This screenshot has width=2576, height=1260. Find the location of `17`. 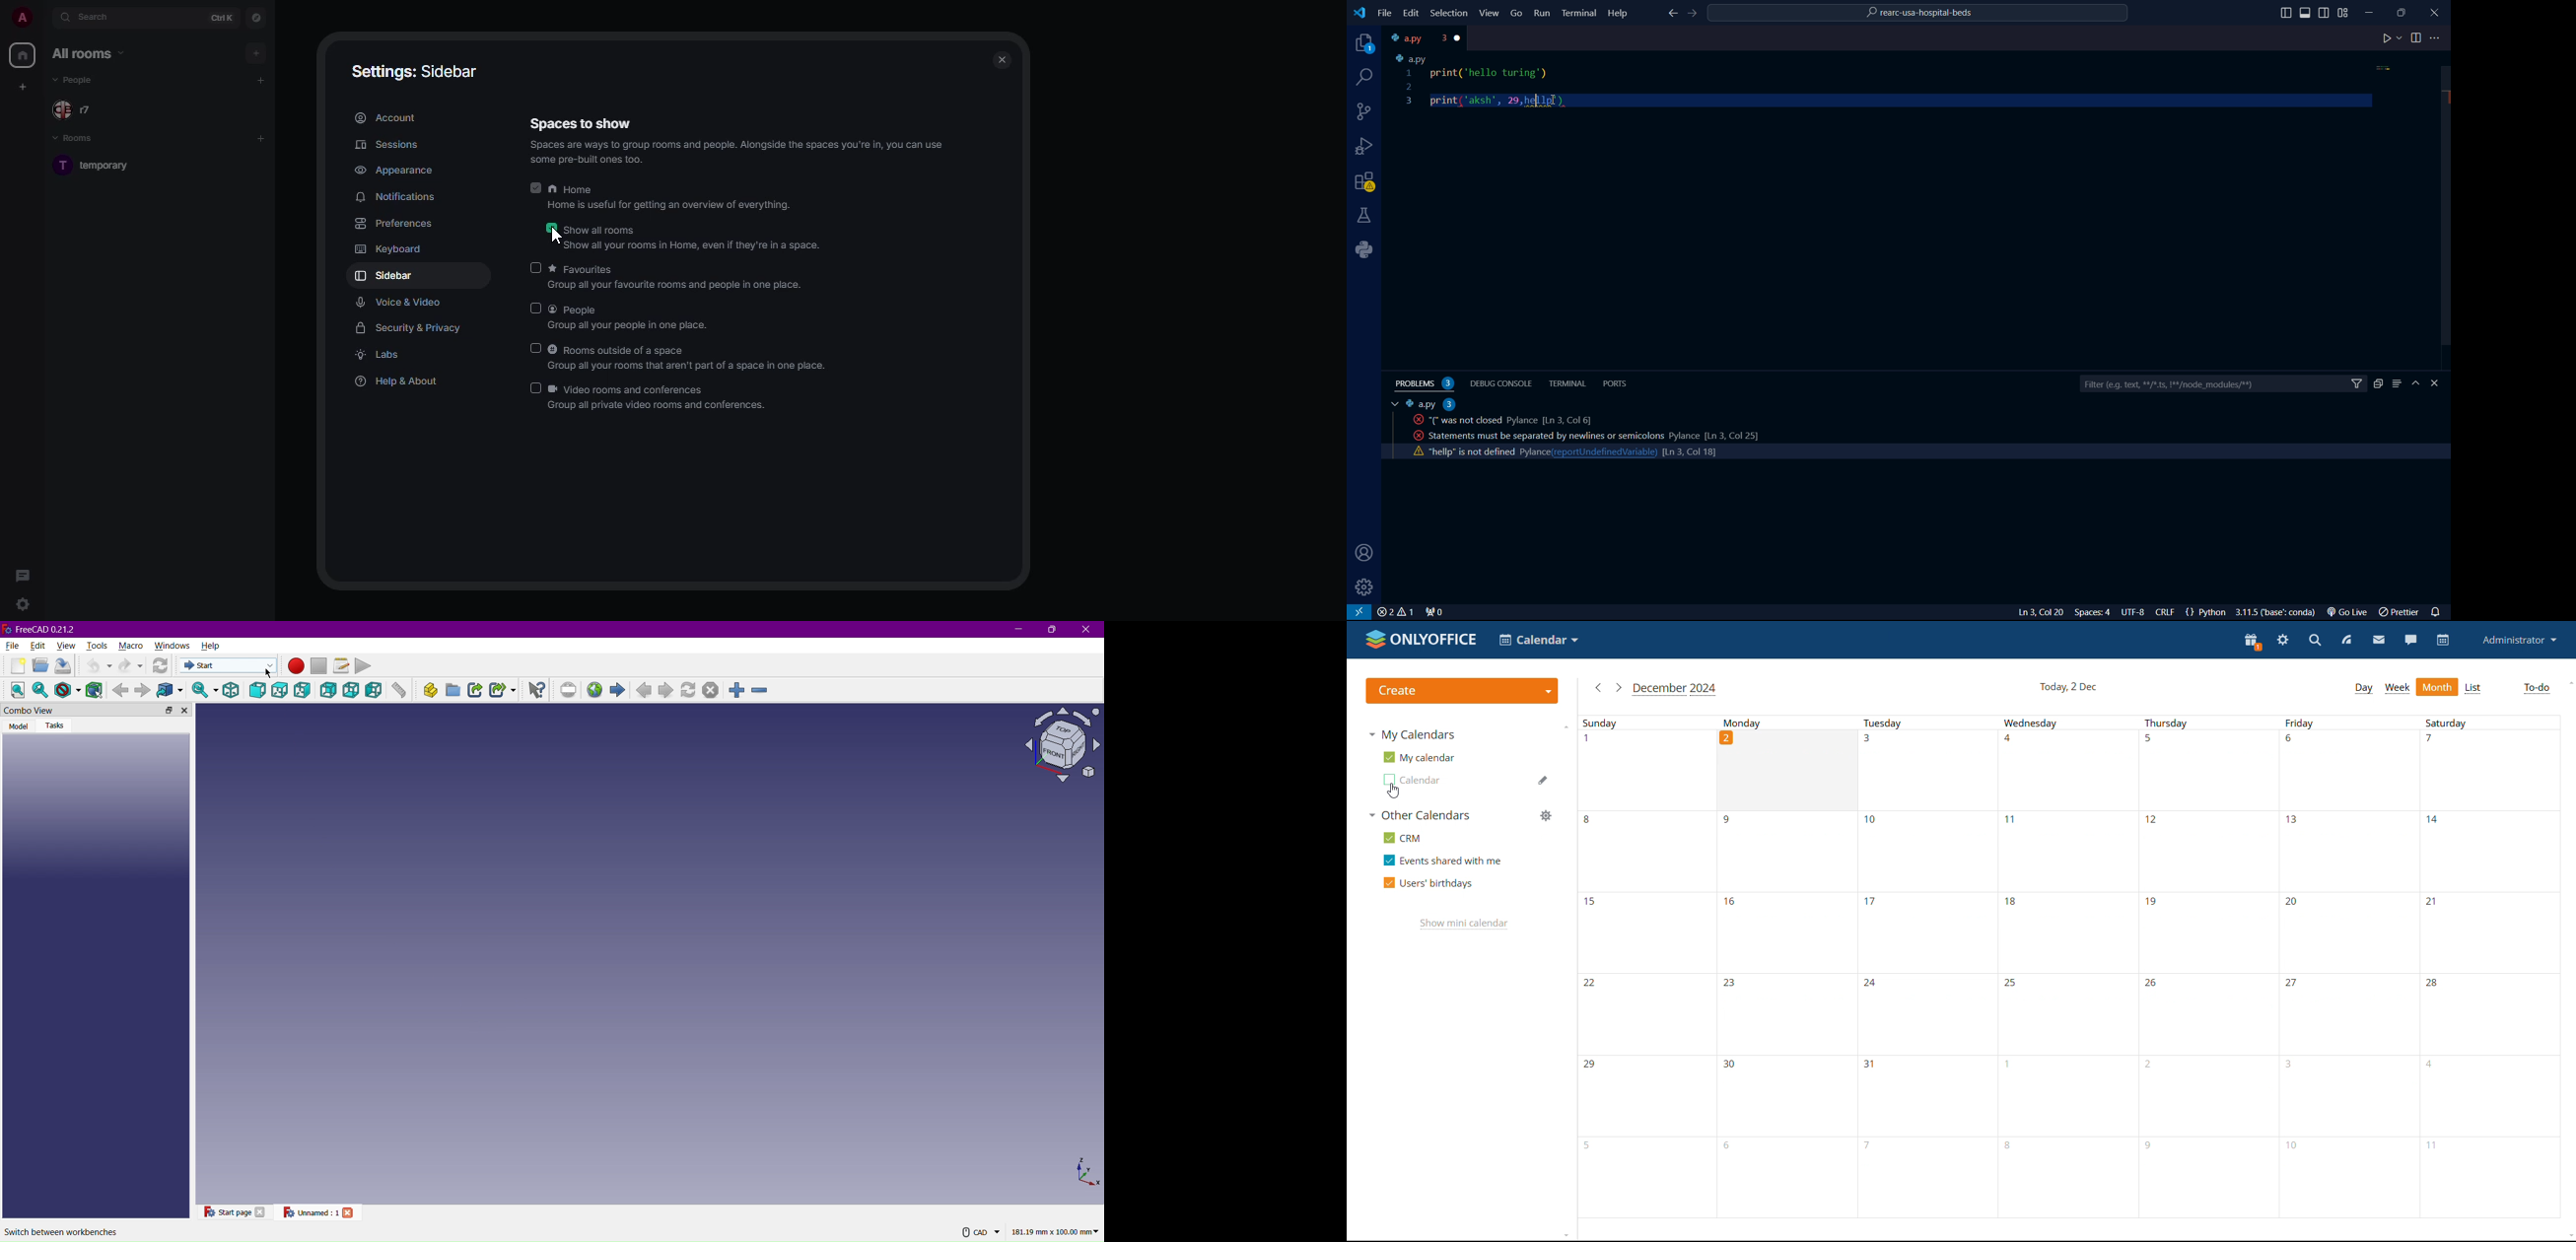

17 is located at coordinates (1925, 933).